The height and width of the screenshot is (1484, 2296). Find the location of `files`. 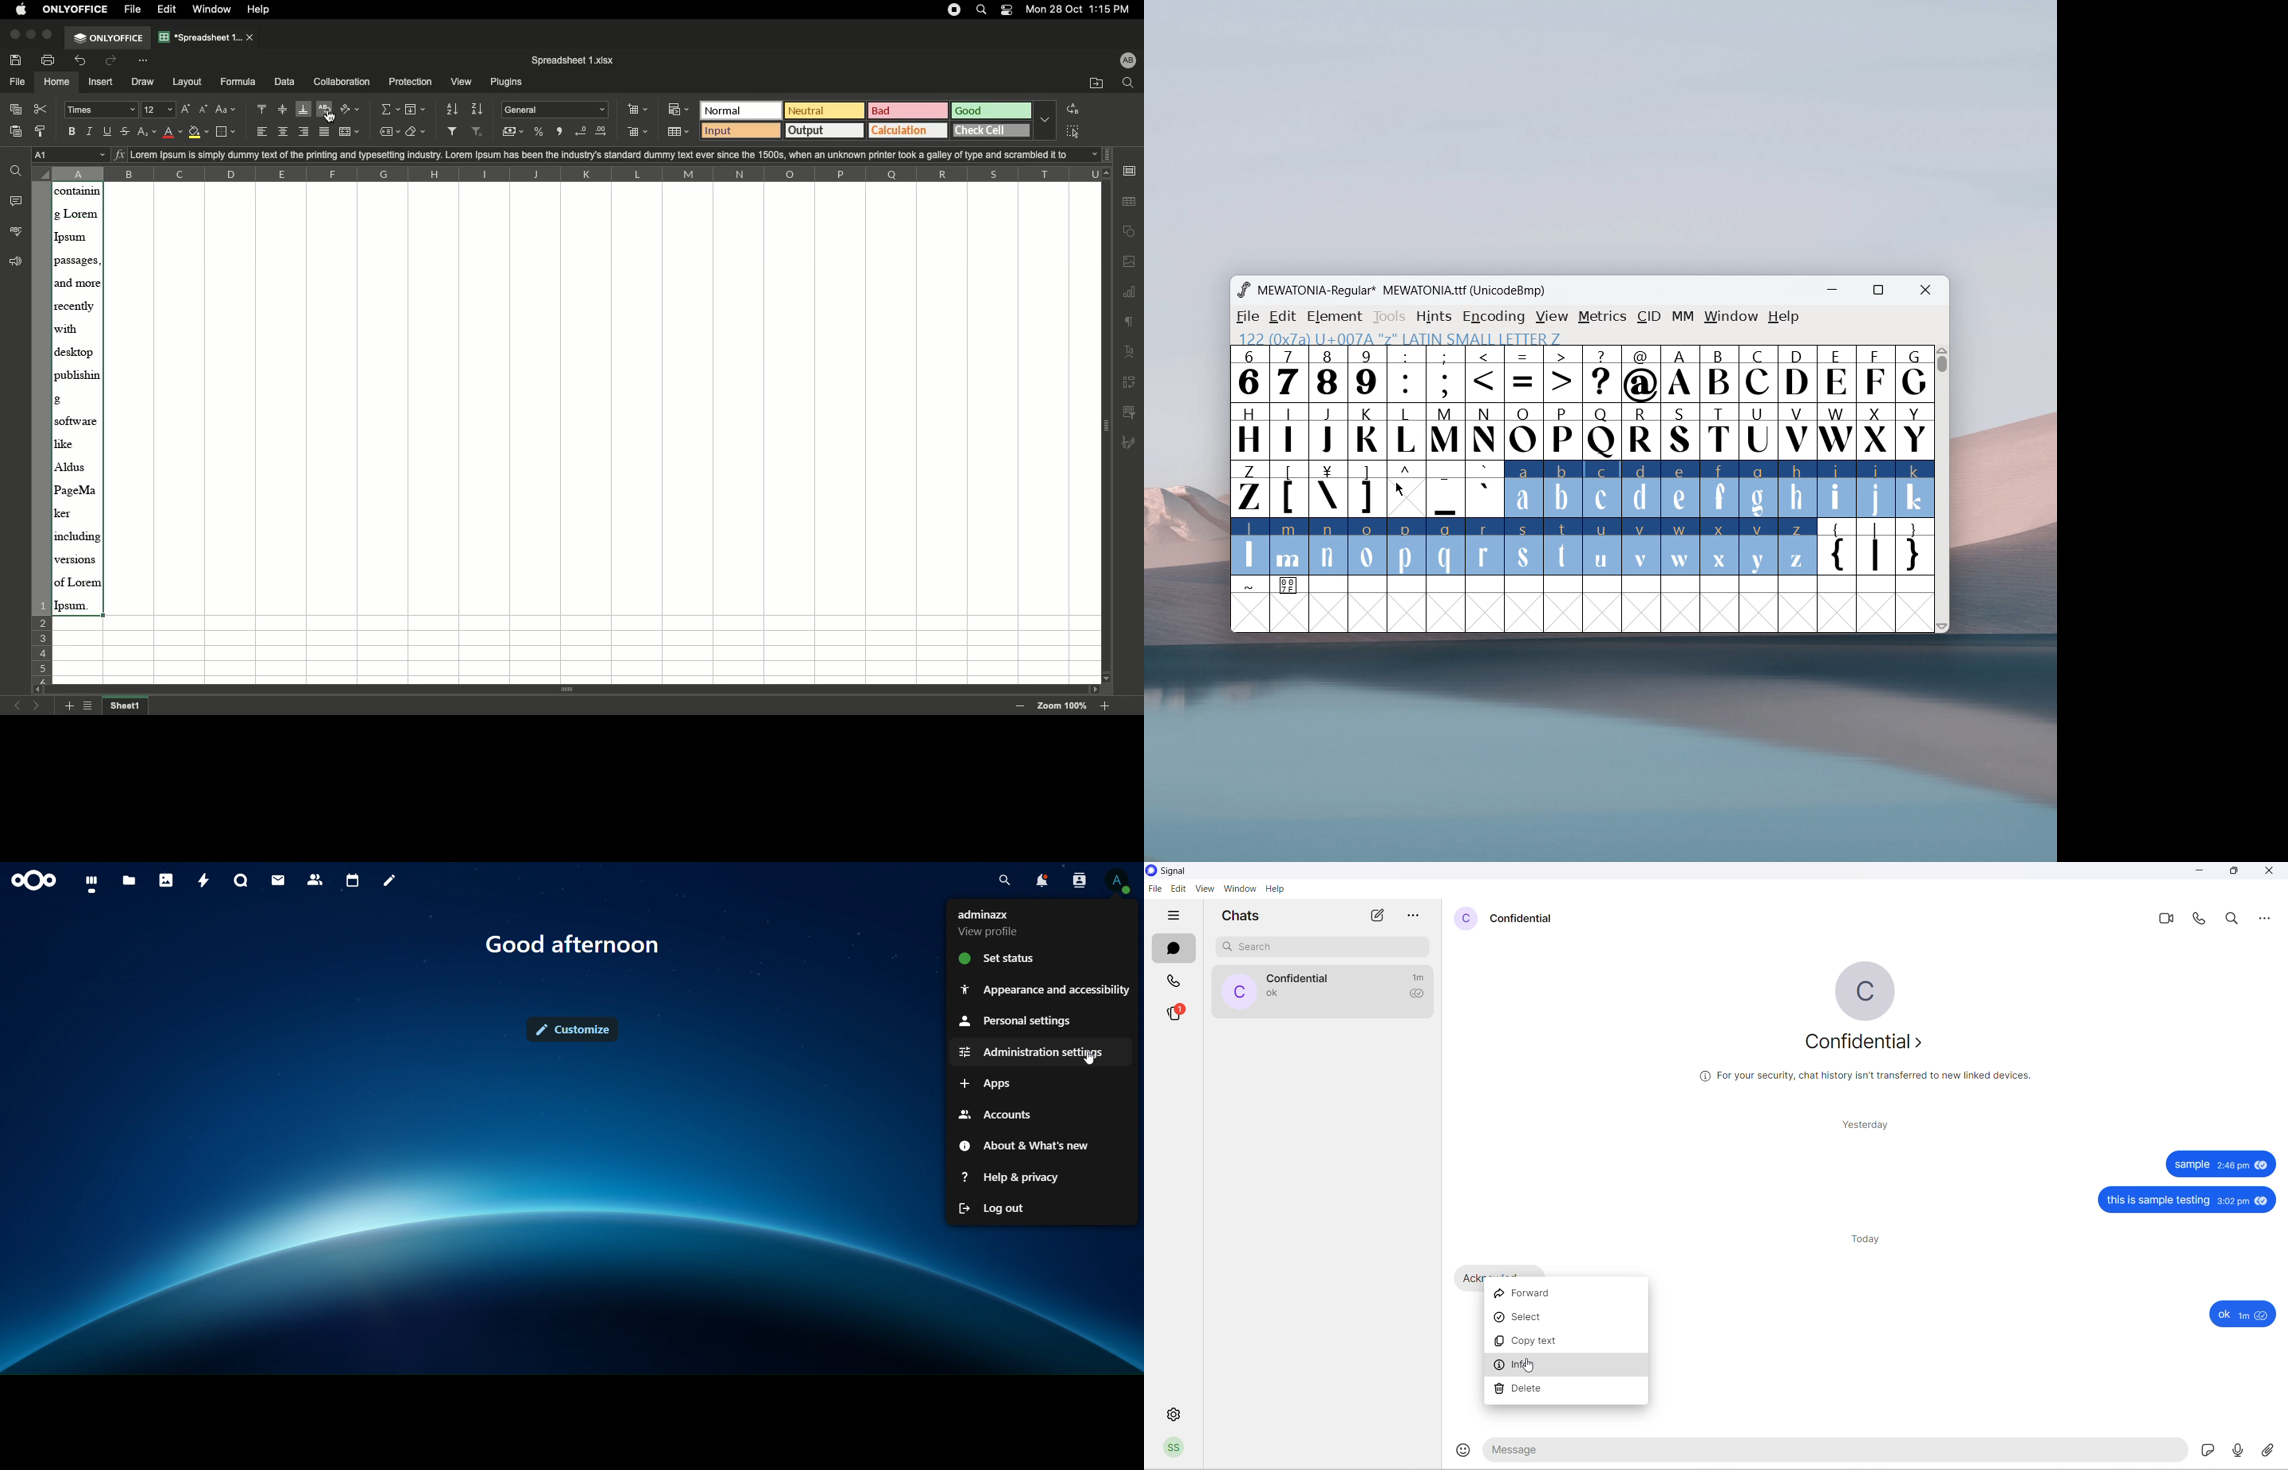

files is located at coordinates (130, 882).